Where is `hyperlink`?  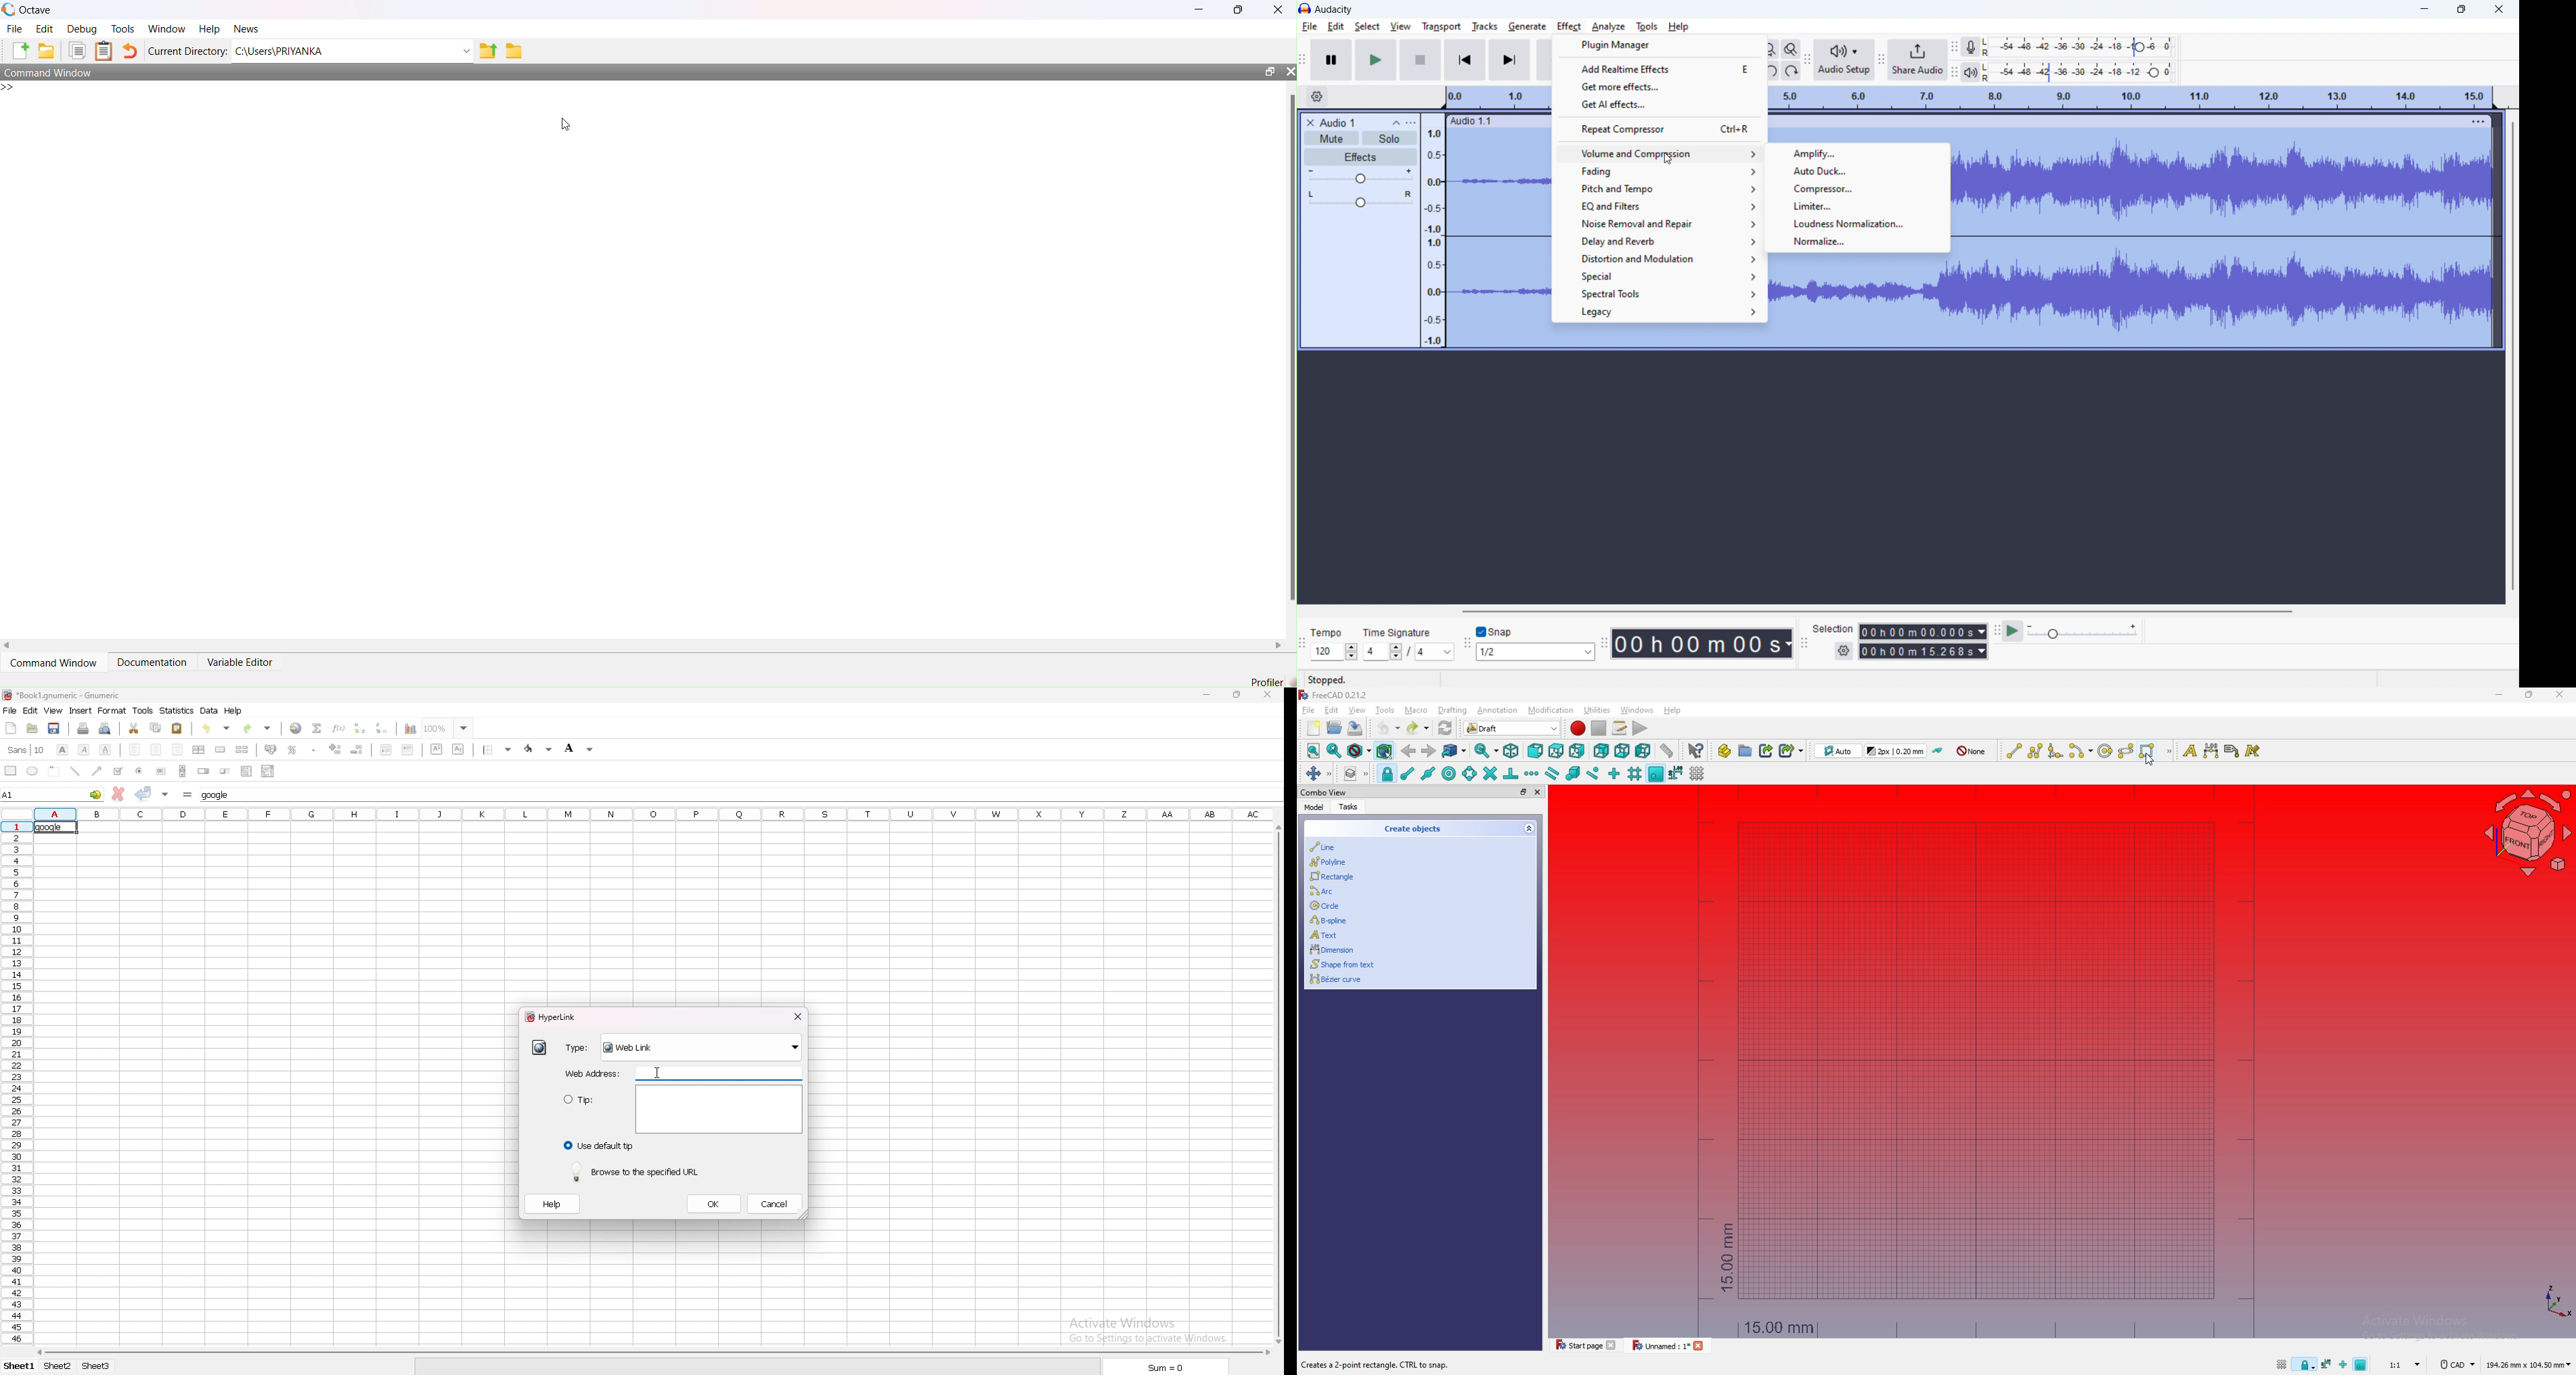
hyperlink is located at coordinates (555, 1016).